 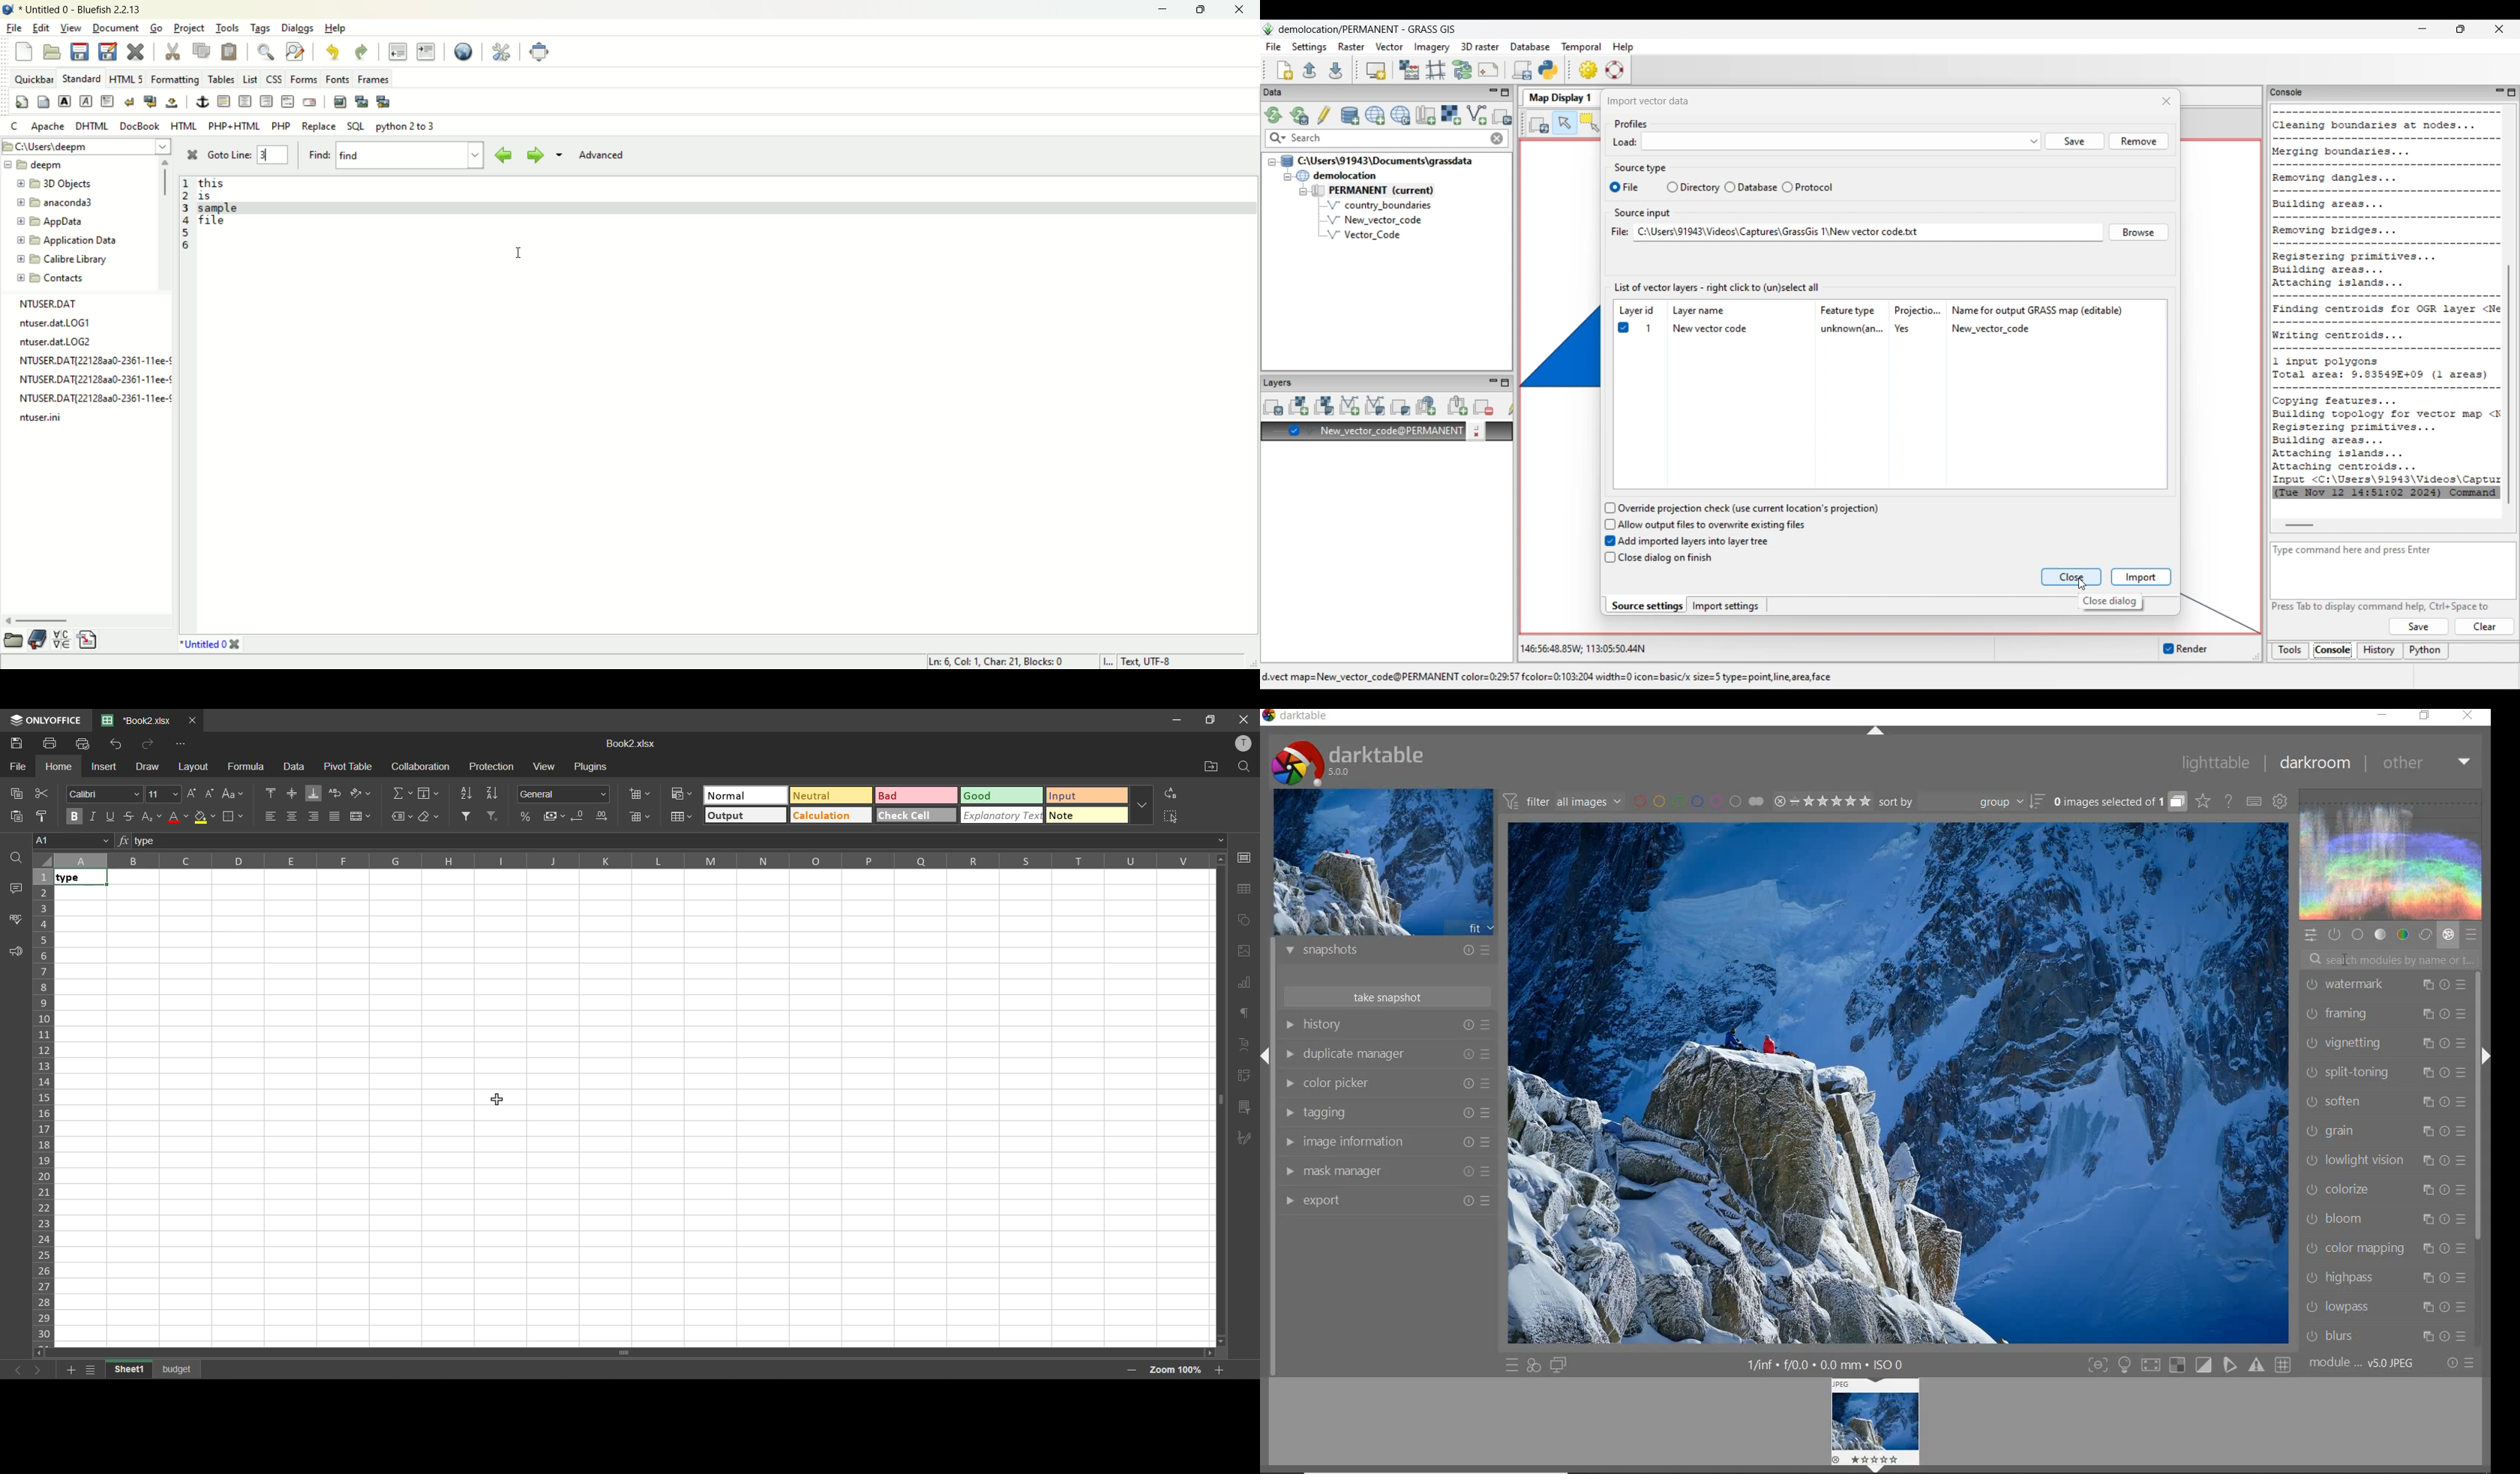 What do you see at coordinates (337, 794) in the screenshot?
I see `wrap text` at bounding box center [337, 794].